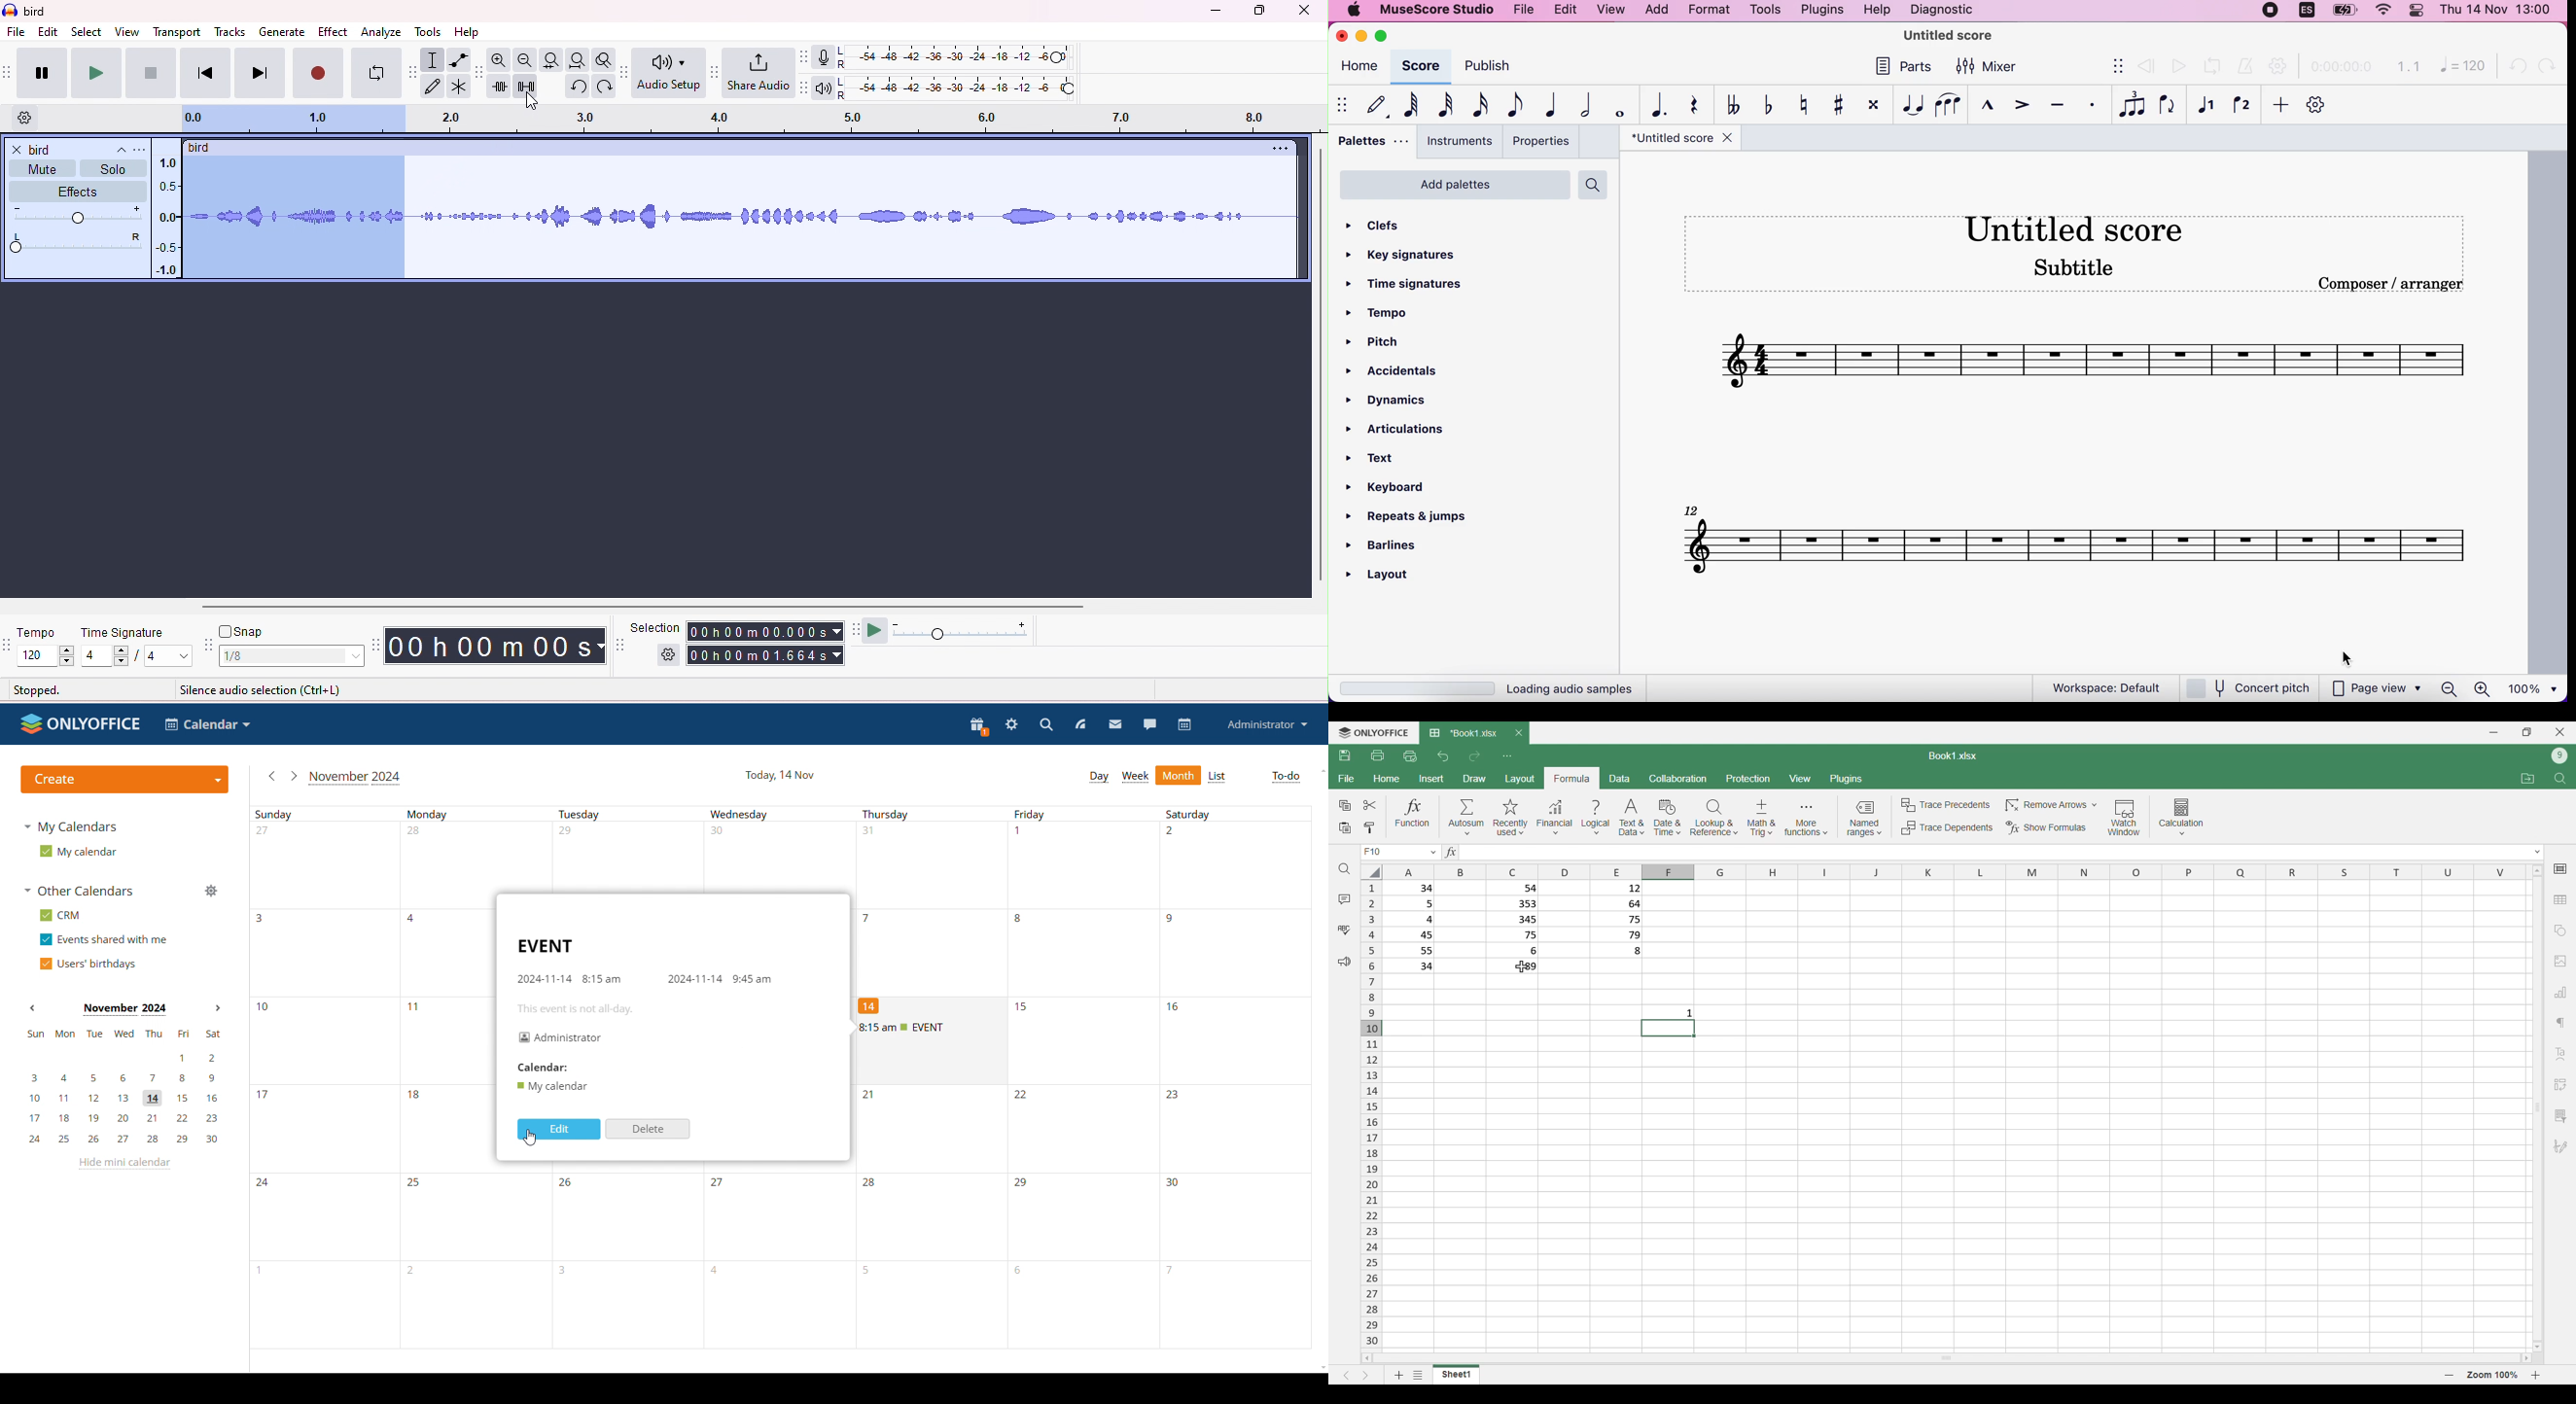  Describe the element at coordinates (830, 86) in the screenshot. I see `playback meter` at that location.